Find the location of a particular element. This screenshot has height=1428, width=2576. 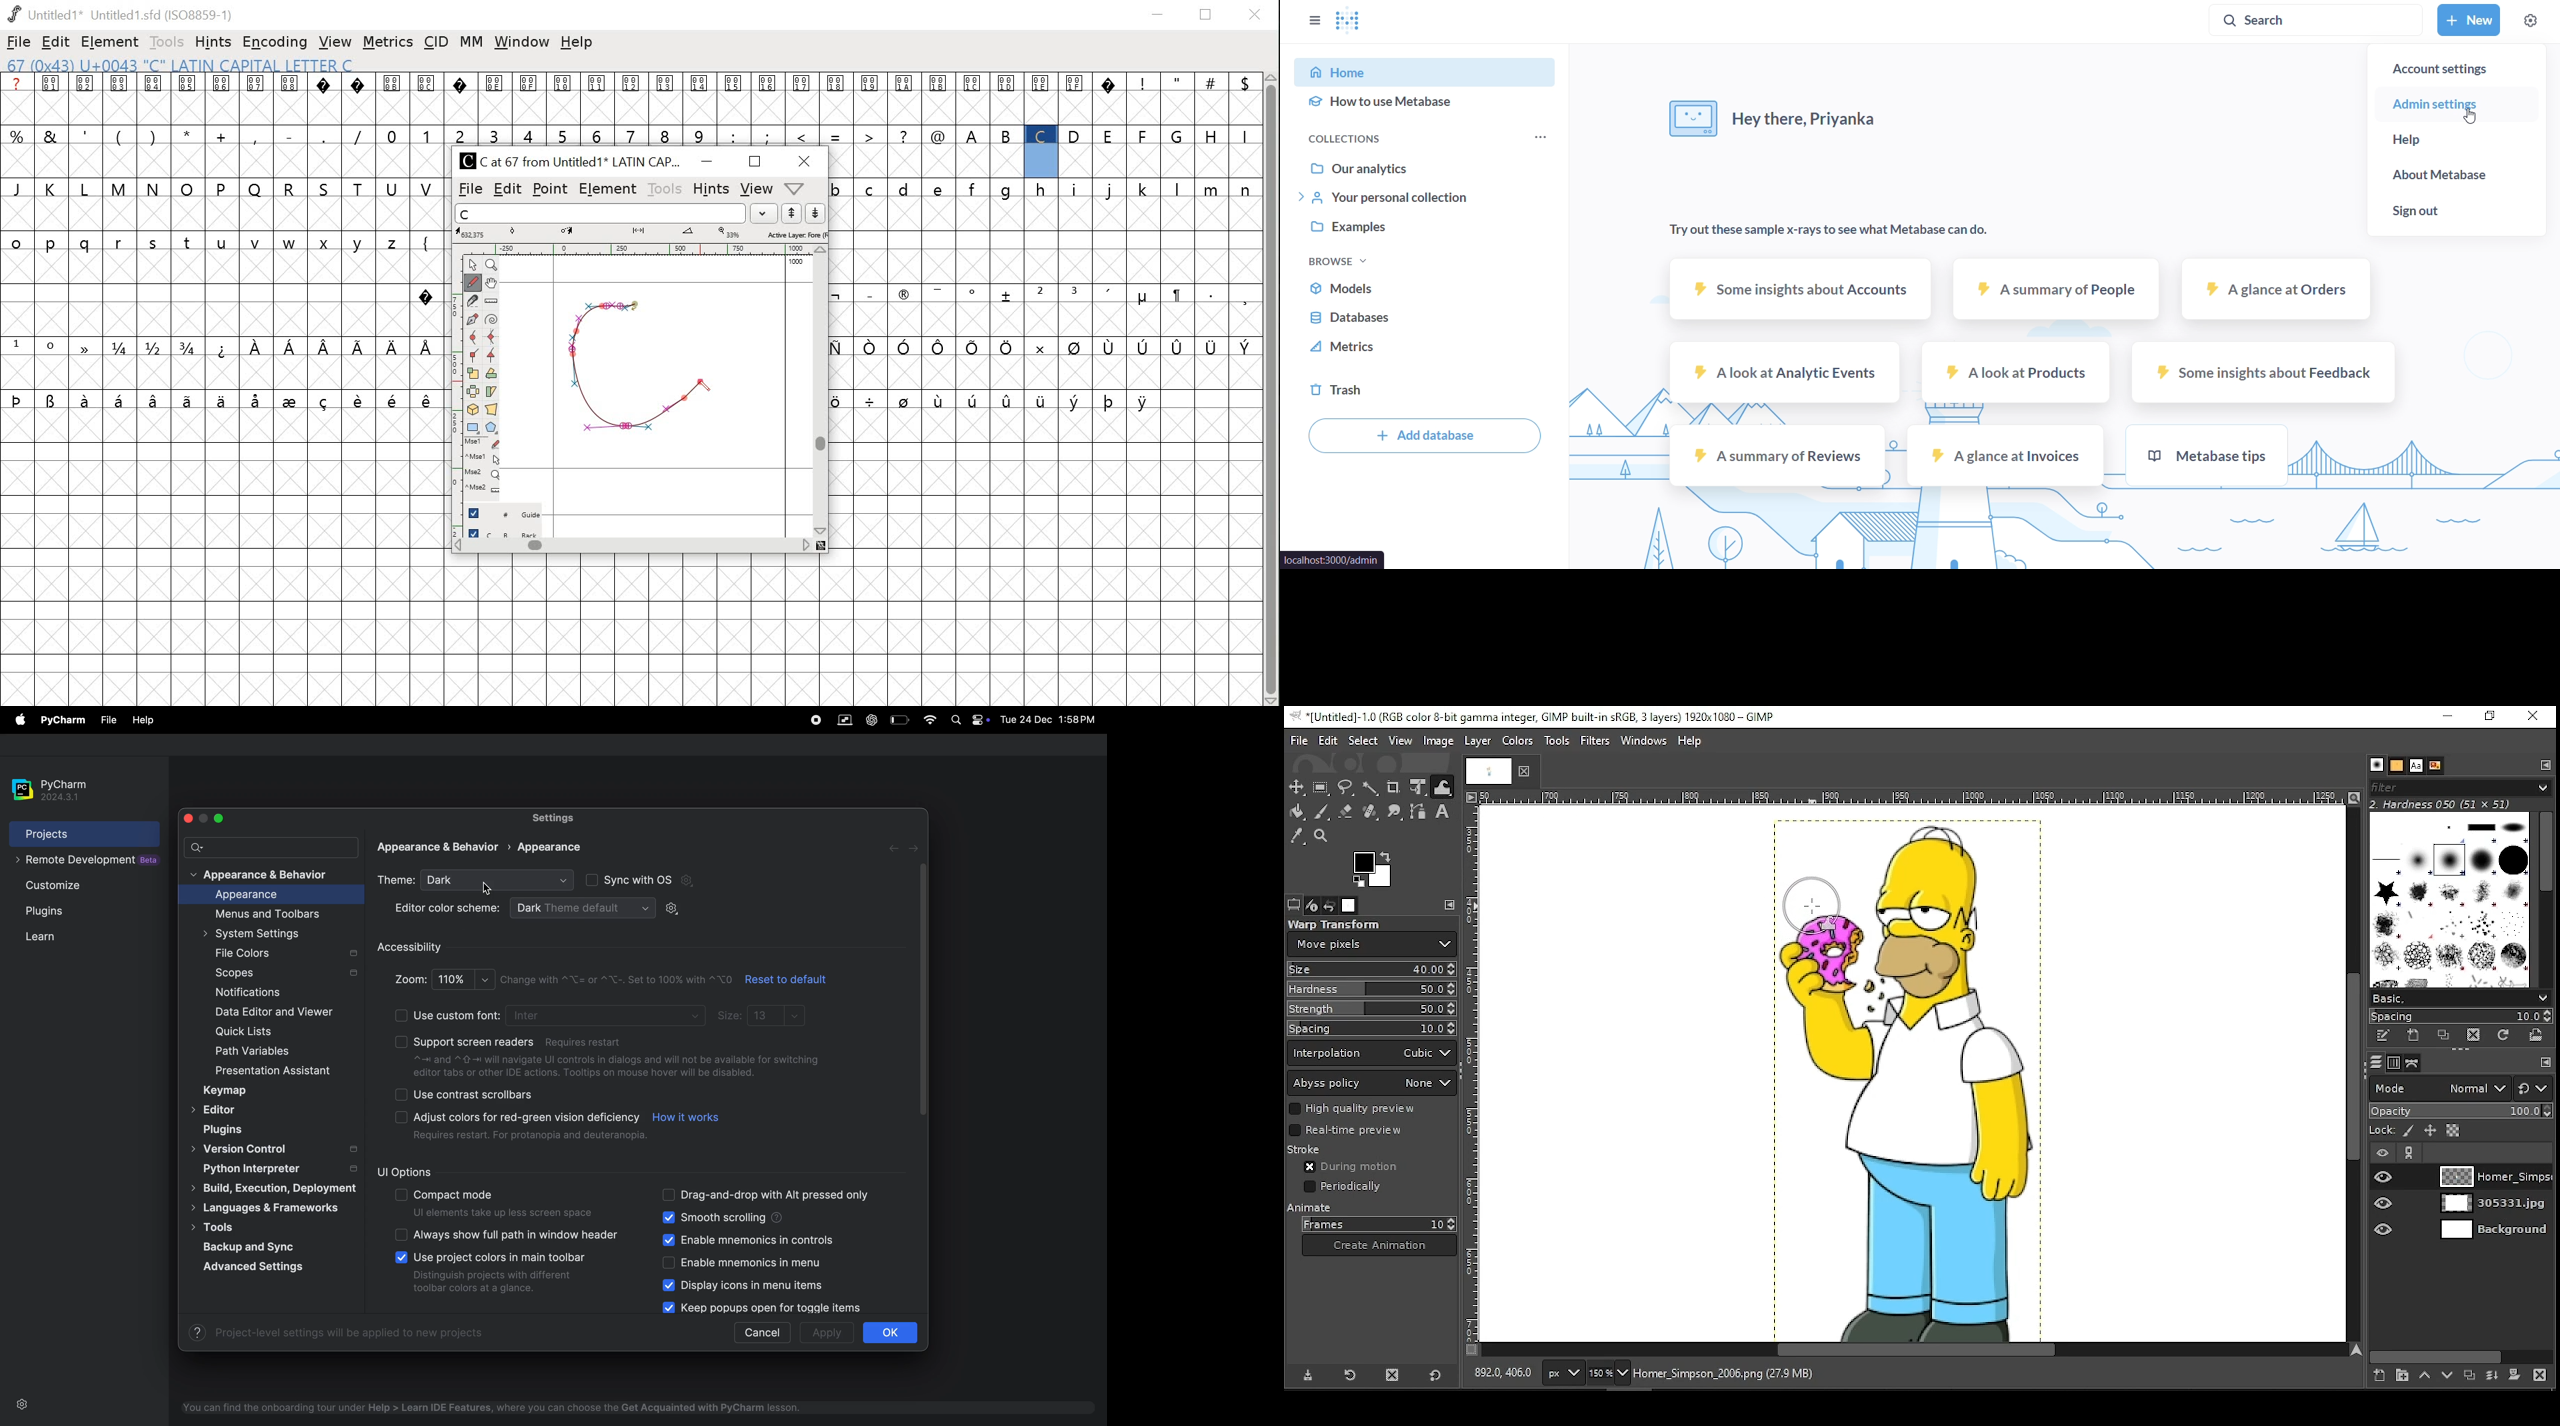

You can find the onboarding tour under Help > Learn IDE Features, where you can choose the Get Acquainted with PyCharm lesson. is located at coordinates (494, 1410).